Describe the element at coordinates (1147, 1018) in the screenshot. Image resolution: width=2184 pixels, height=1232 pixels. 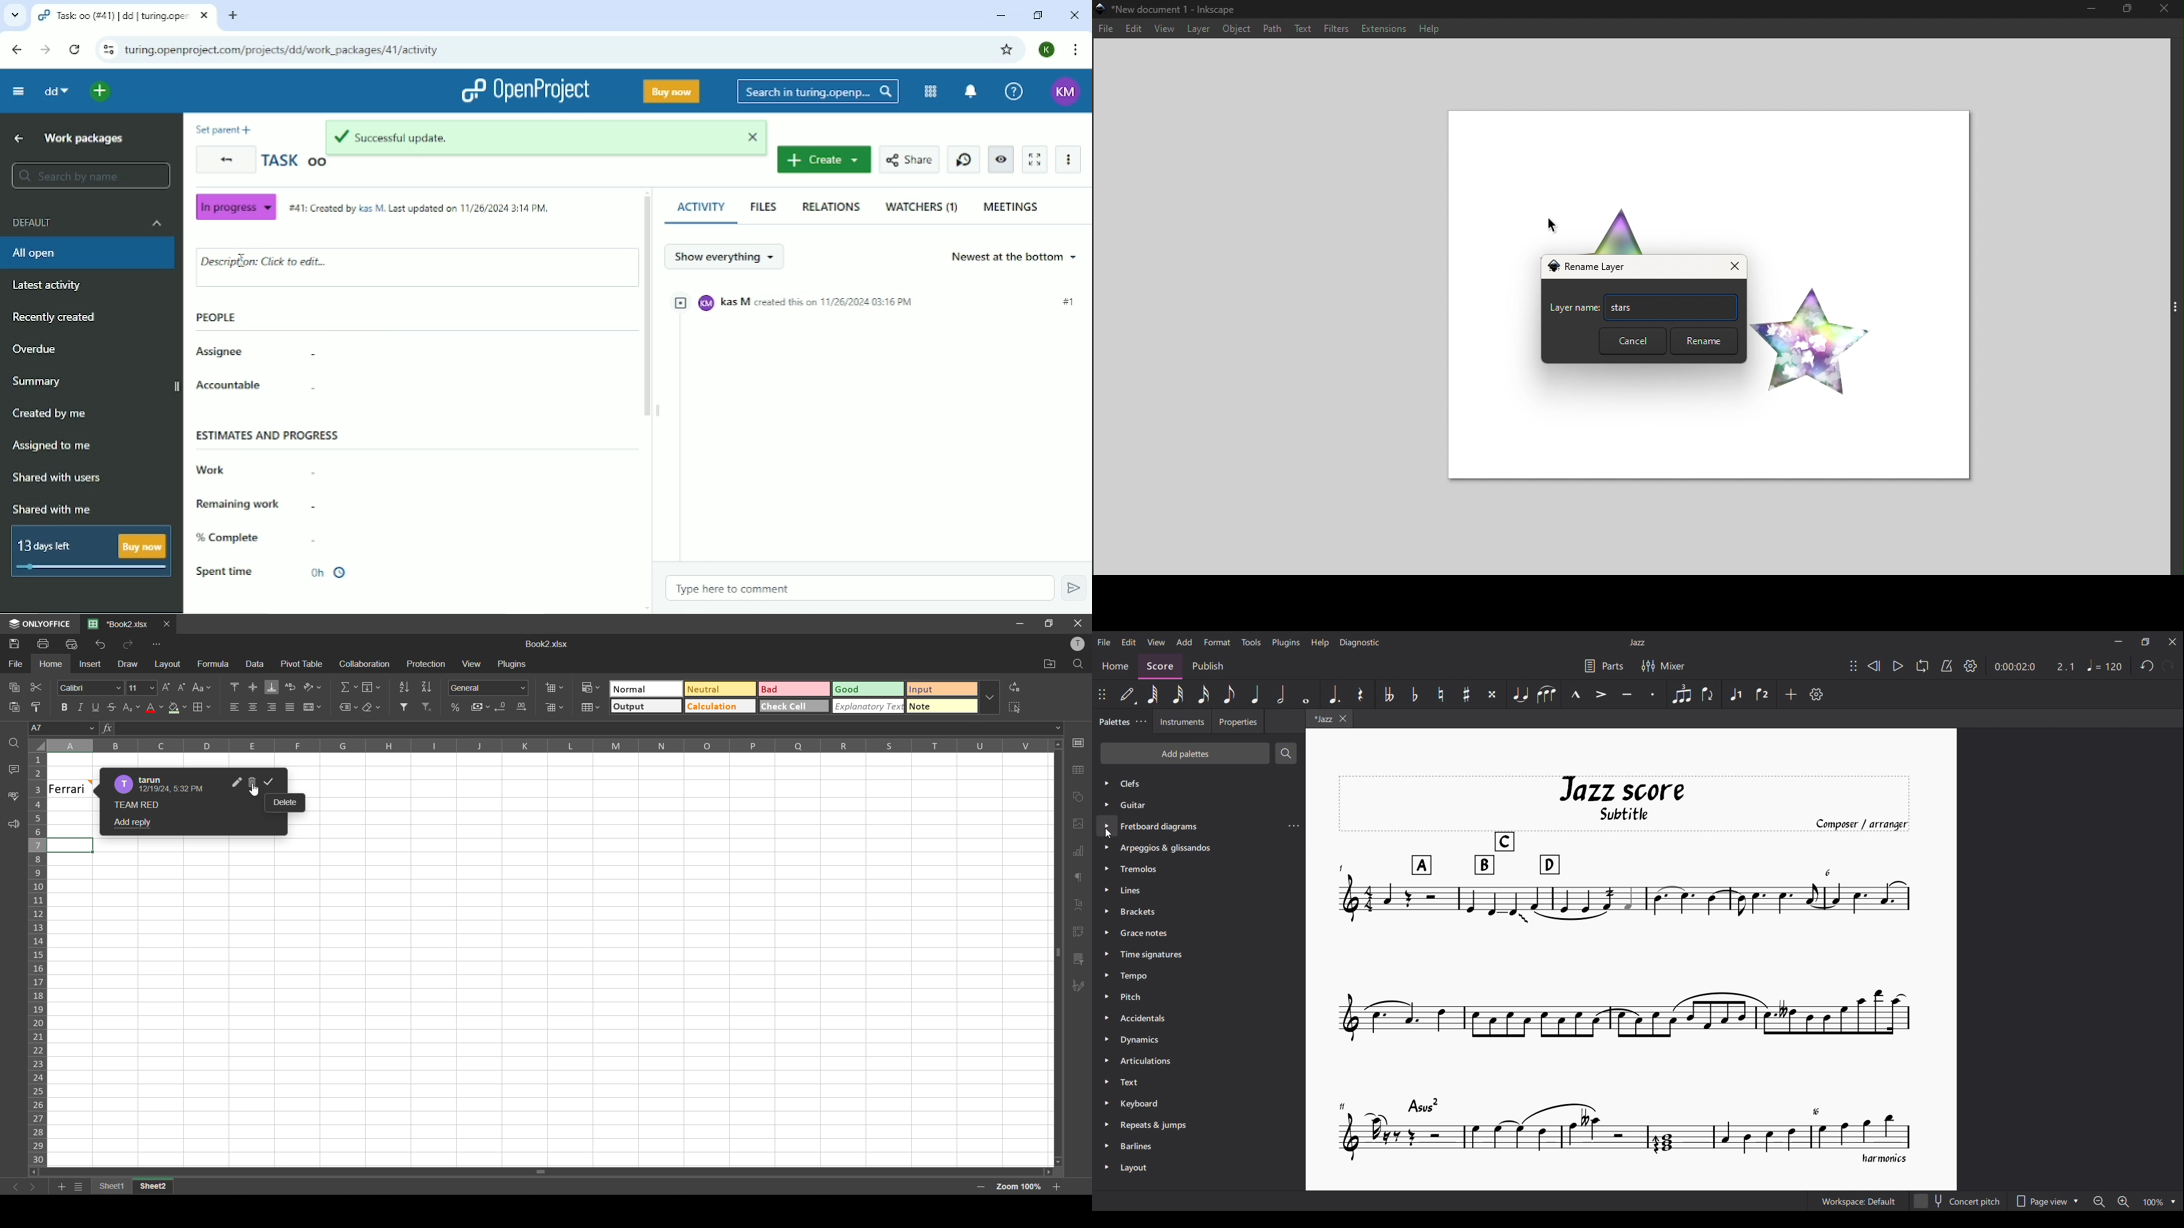
I see `Accidentals` at that location.